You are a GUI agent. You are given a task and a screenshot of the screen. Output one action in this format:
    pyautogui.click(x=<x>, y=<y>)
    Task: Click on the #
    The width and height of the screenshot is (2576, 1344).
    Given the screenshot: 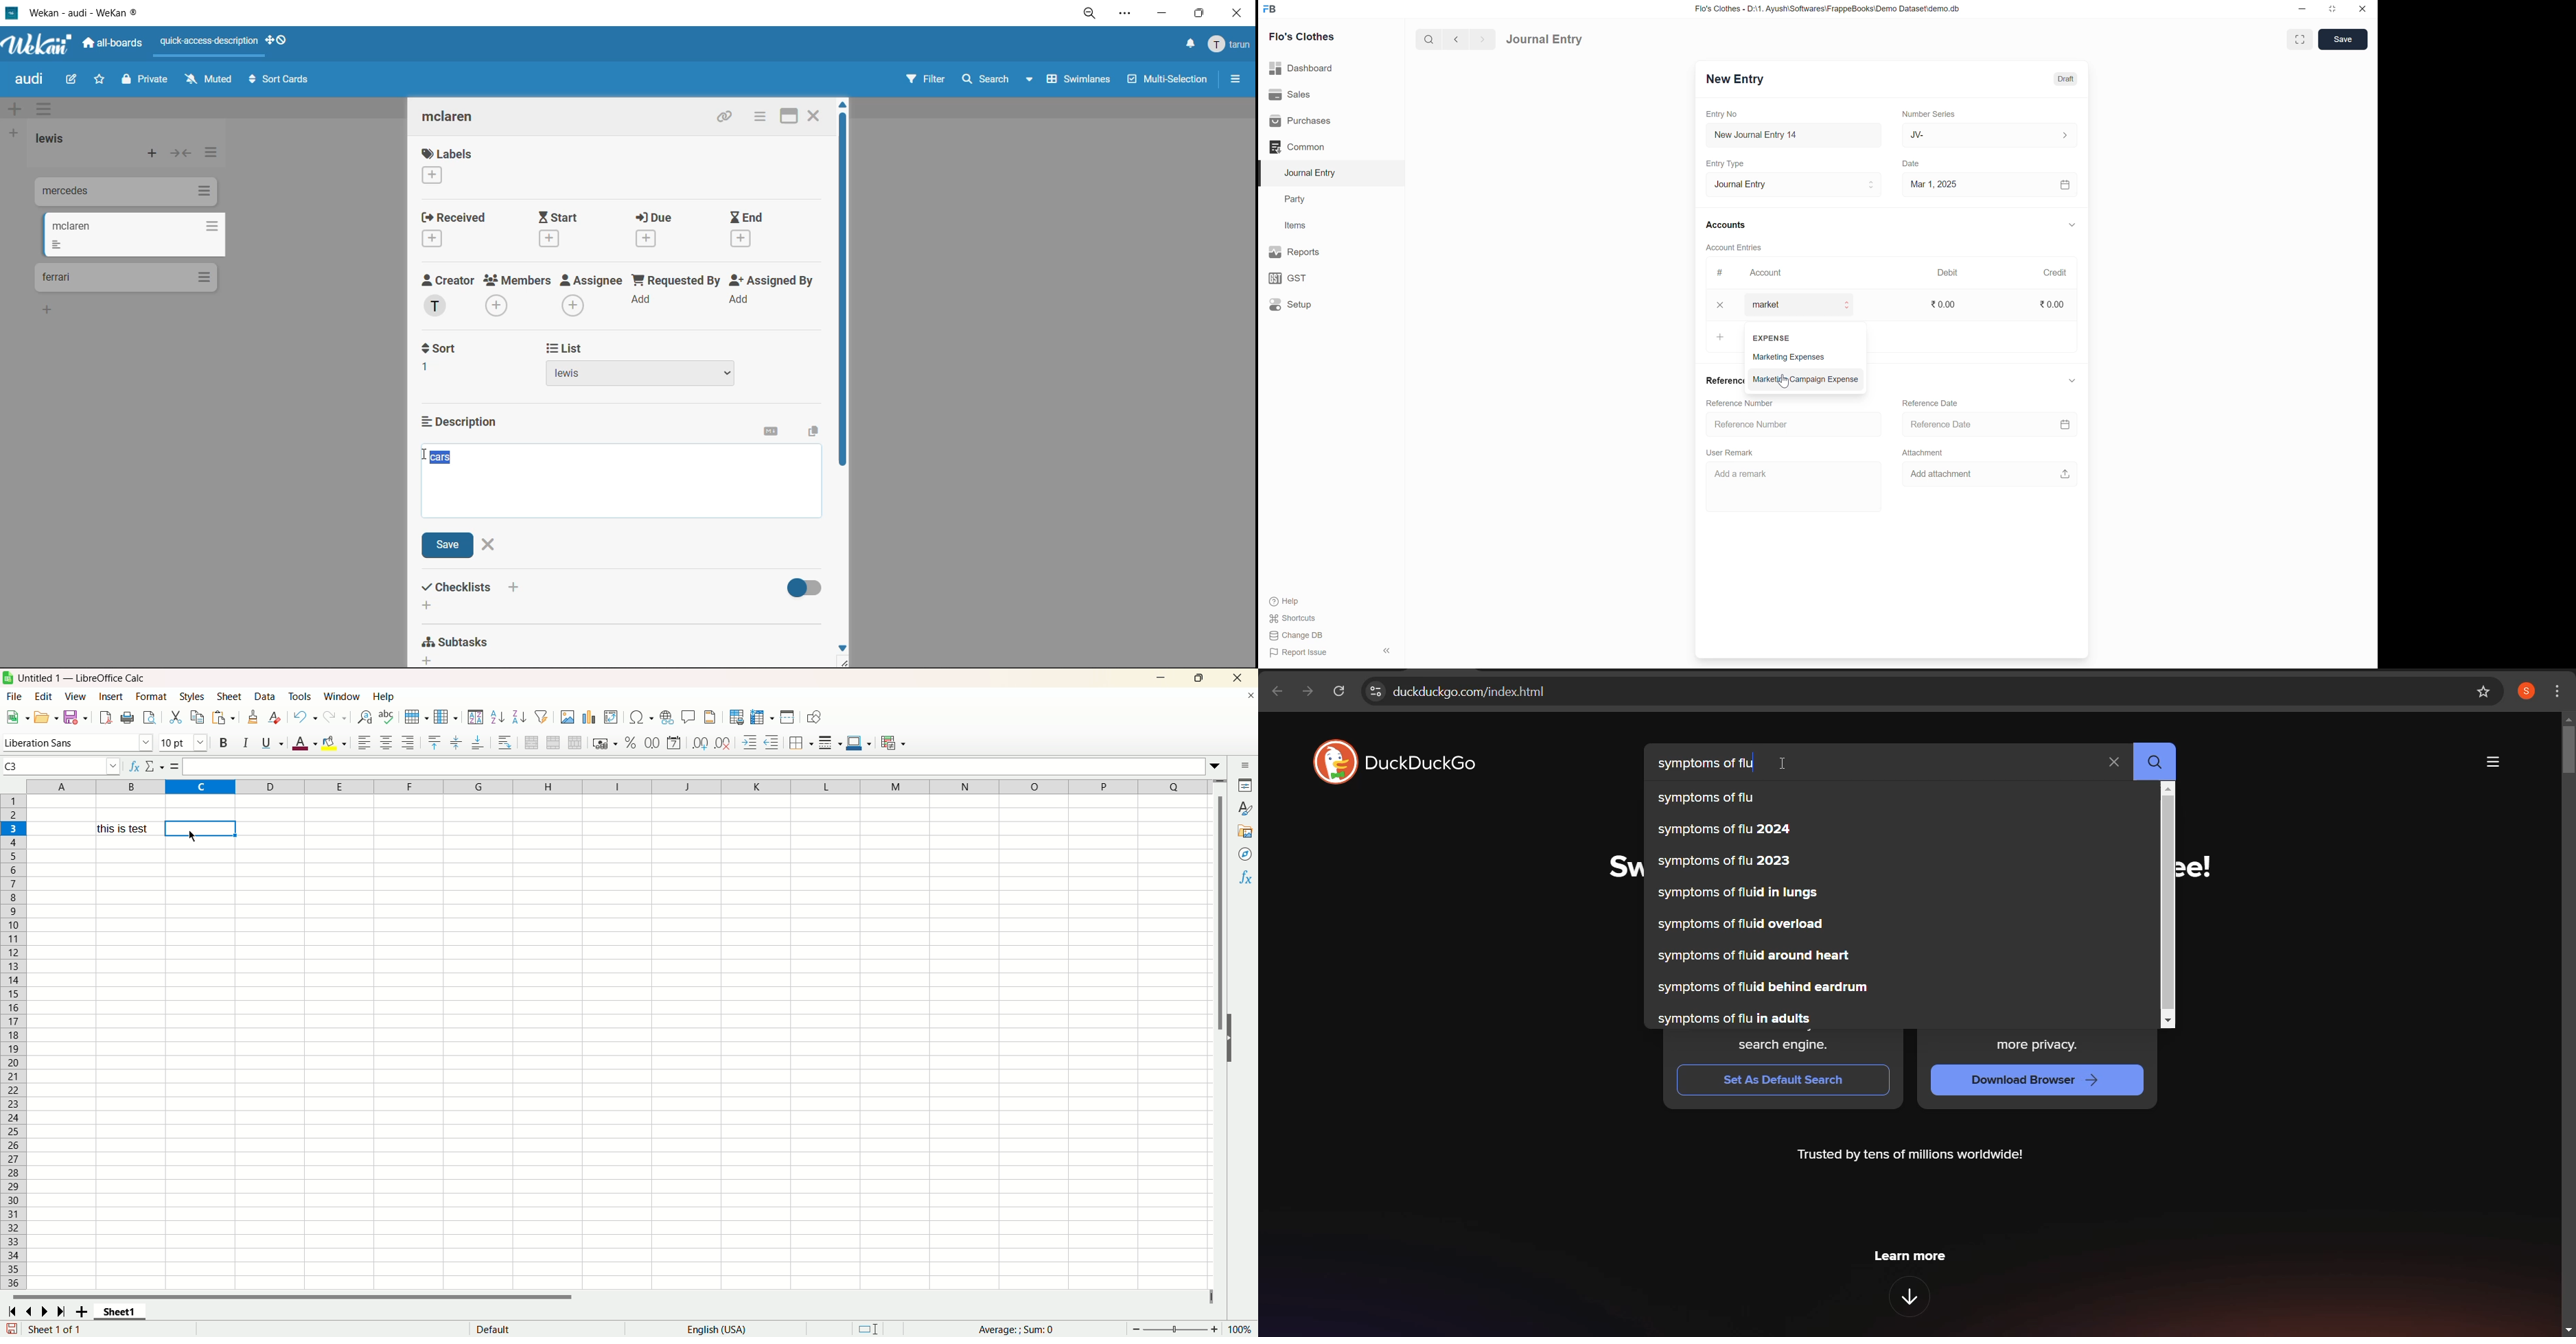 What is the action you would take?
    pyautogui.click(x=1721, y=273)
    